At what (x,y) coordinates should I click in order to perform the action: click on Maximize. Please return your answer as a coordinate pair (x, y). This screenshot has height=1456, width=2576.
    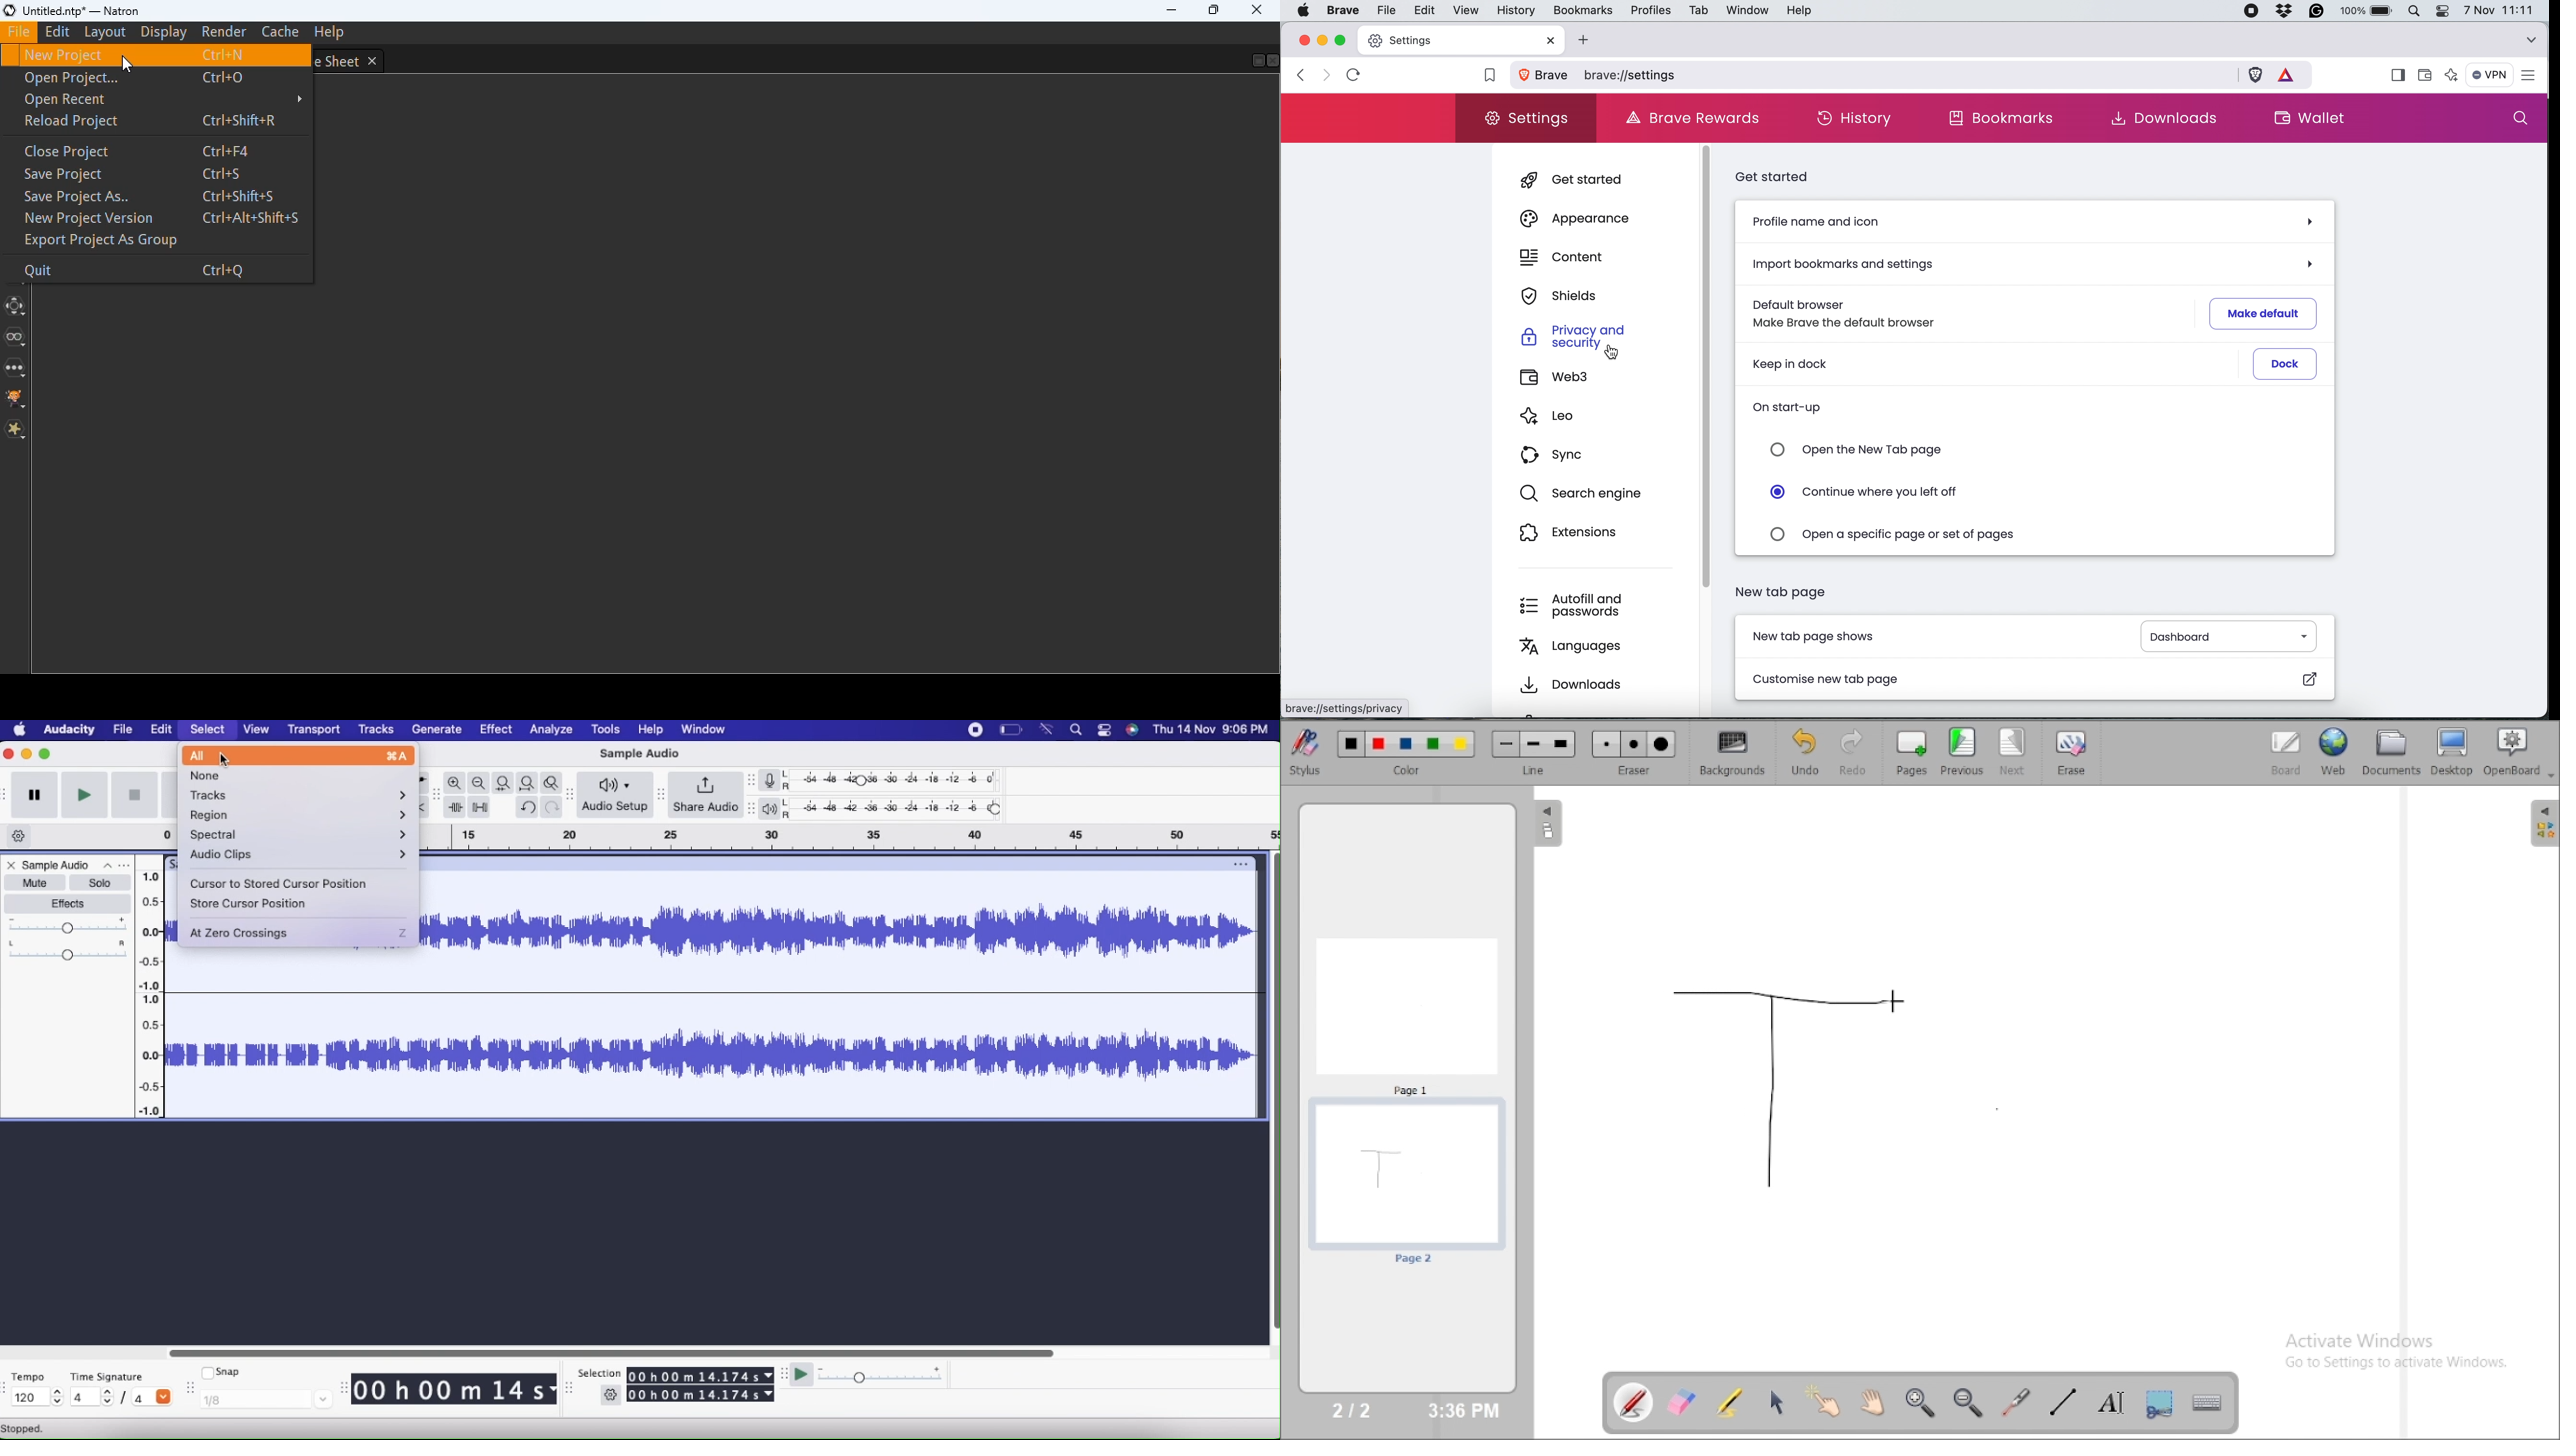
    Looking at the image, I should click on (47, 752).